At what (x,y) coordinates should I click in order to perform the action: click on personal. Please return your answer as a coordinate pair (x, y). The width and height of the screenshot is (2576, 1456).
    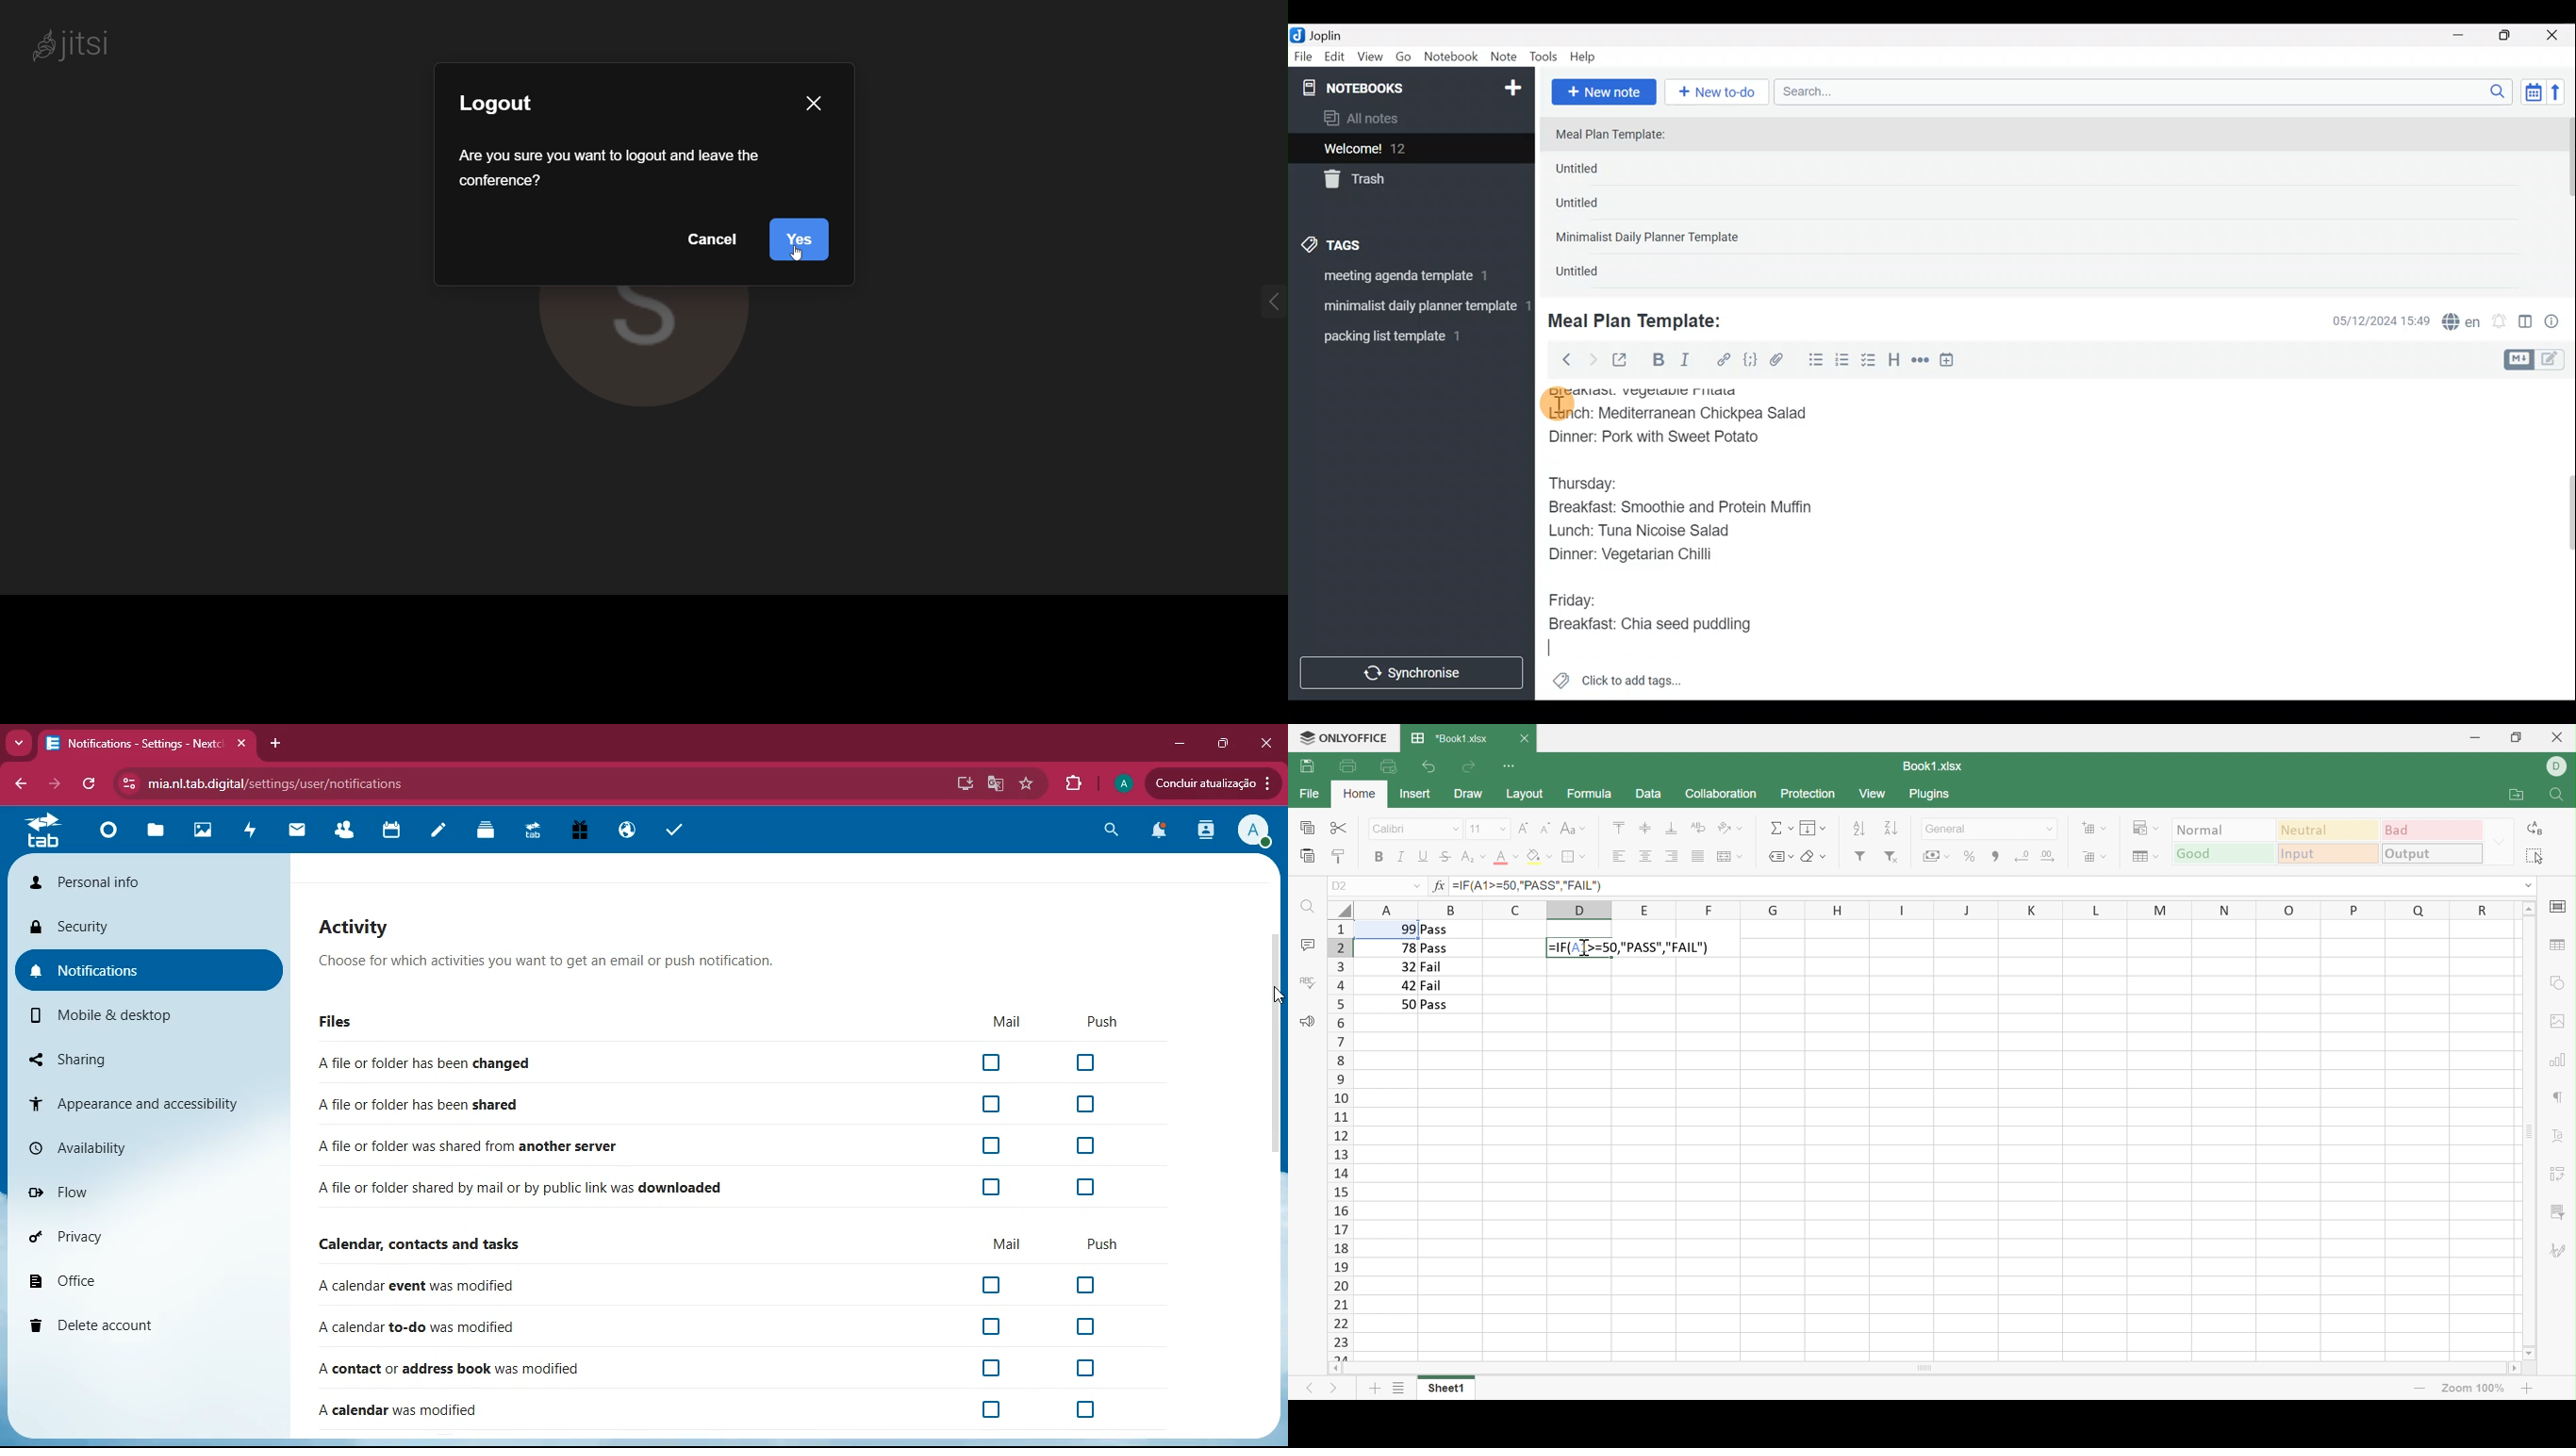
    Looking at the image, I should click on (151, 881).